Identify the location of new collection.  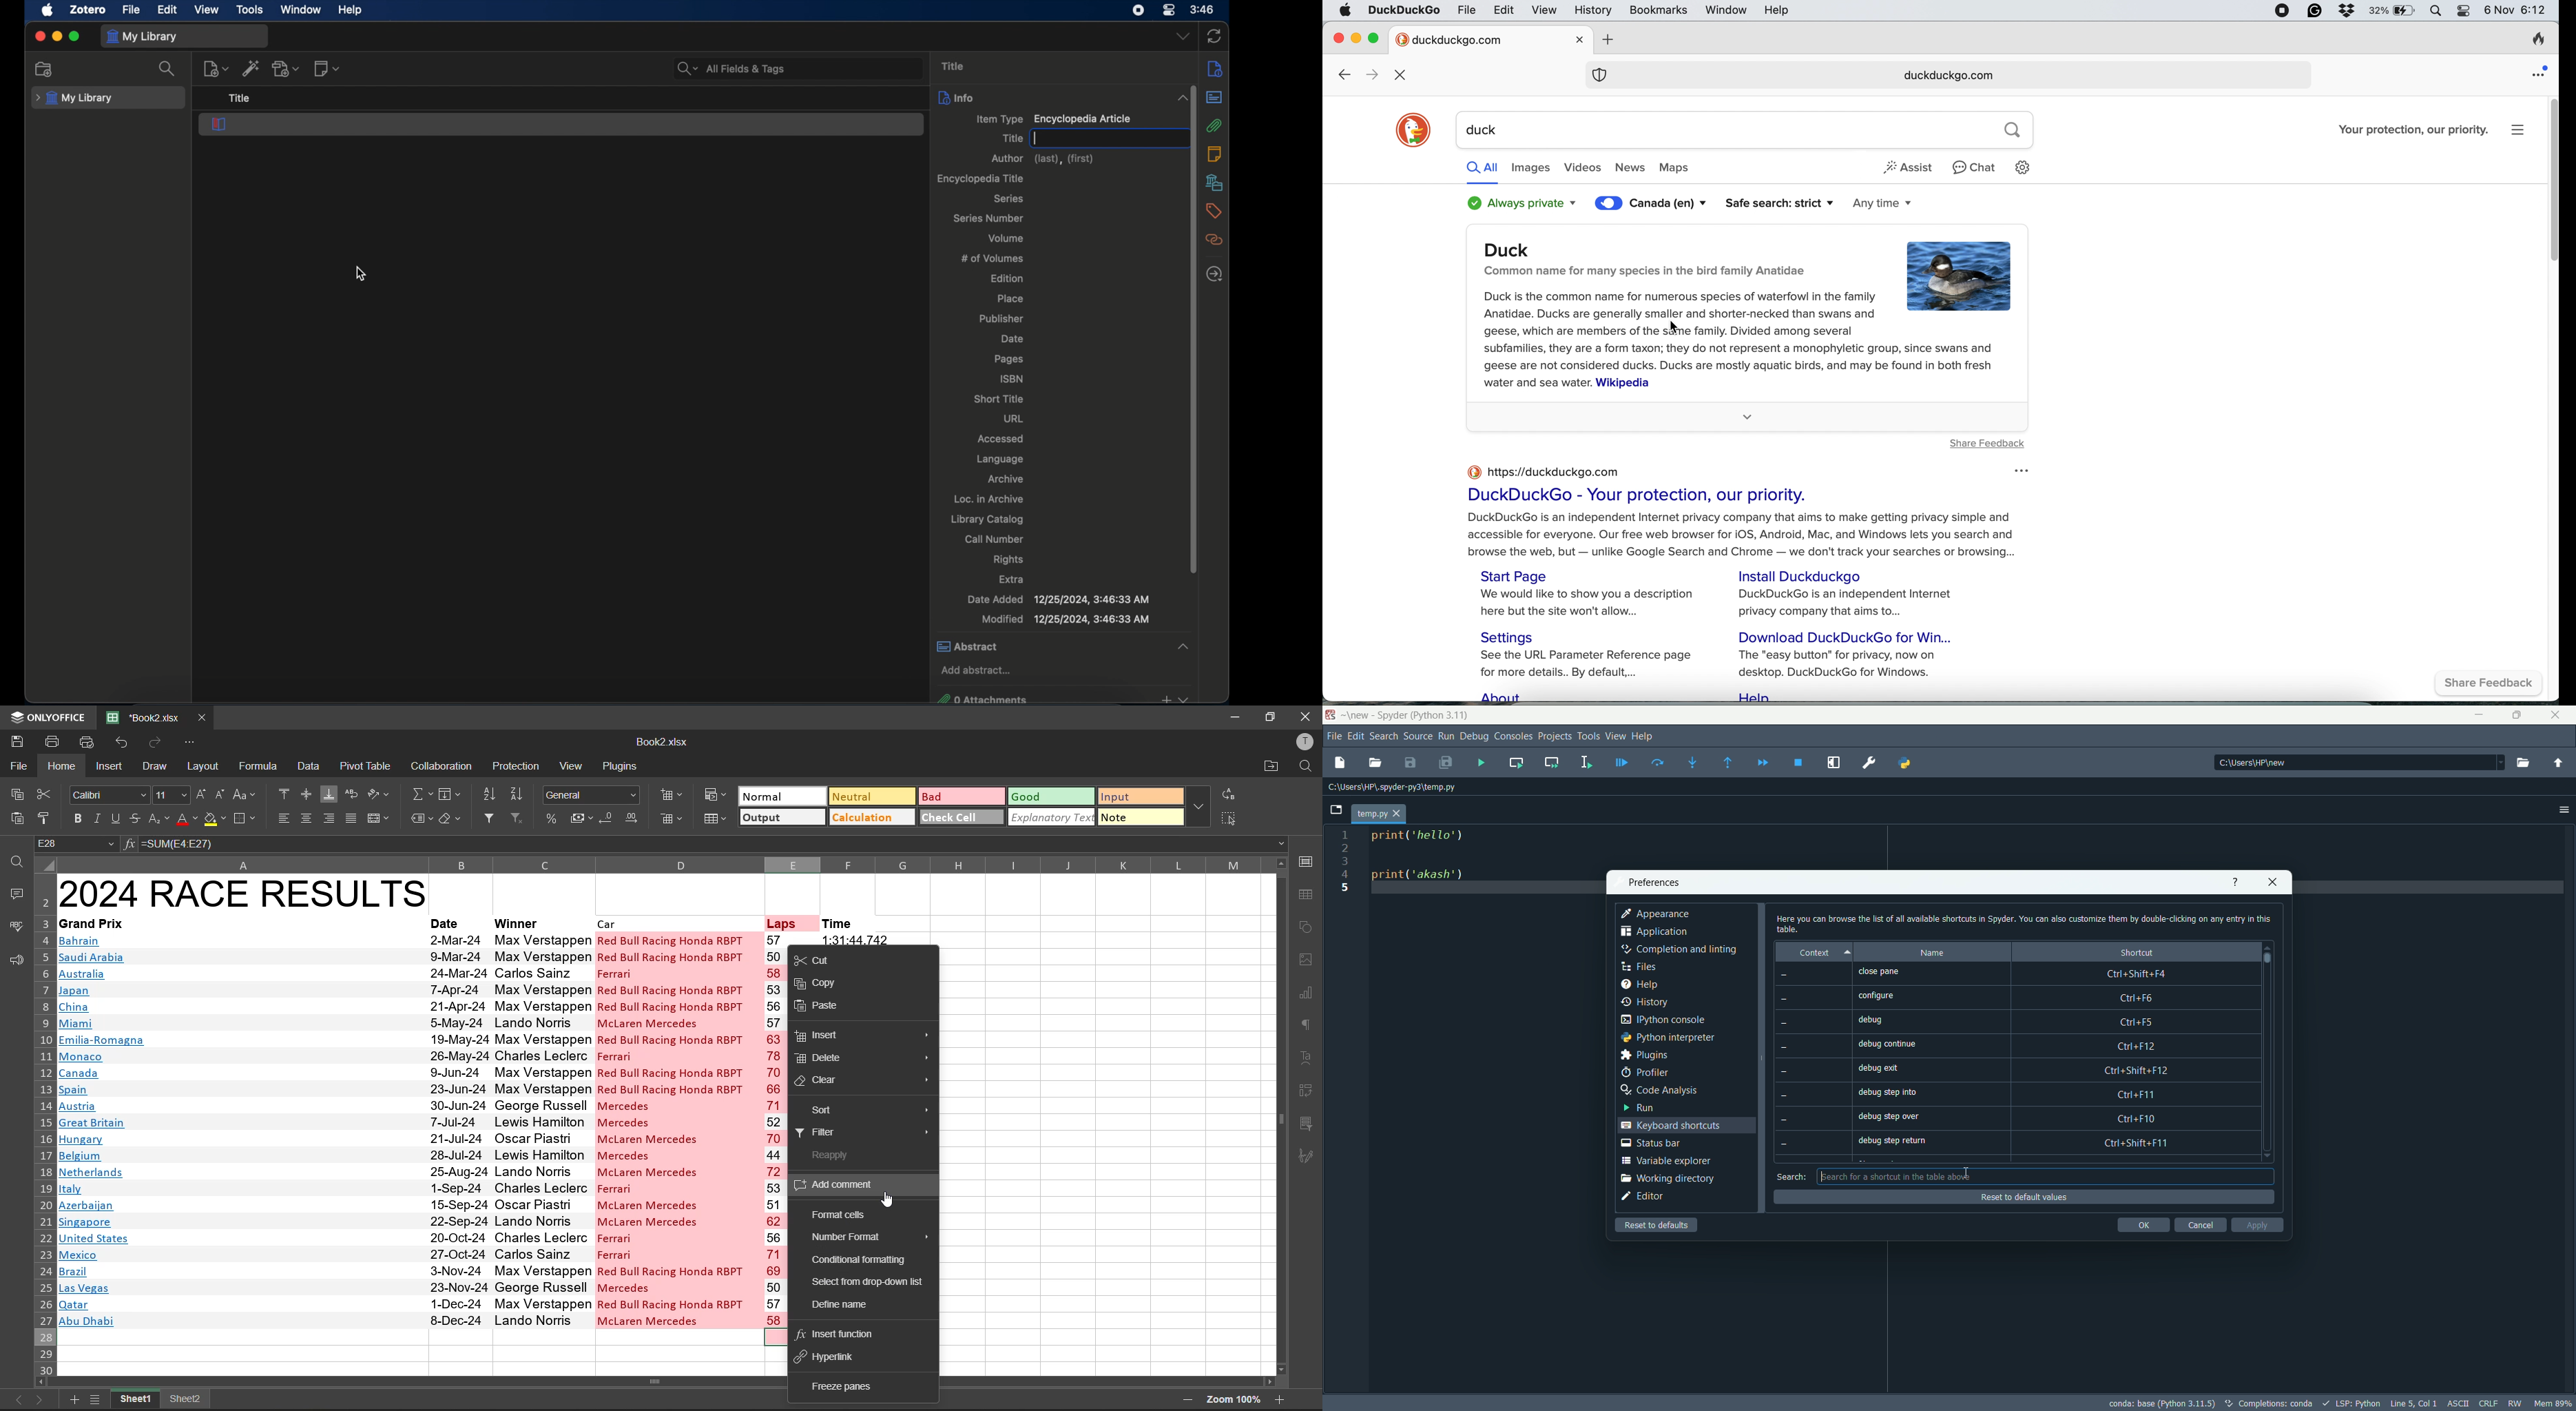
(44, 69).